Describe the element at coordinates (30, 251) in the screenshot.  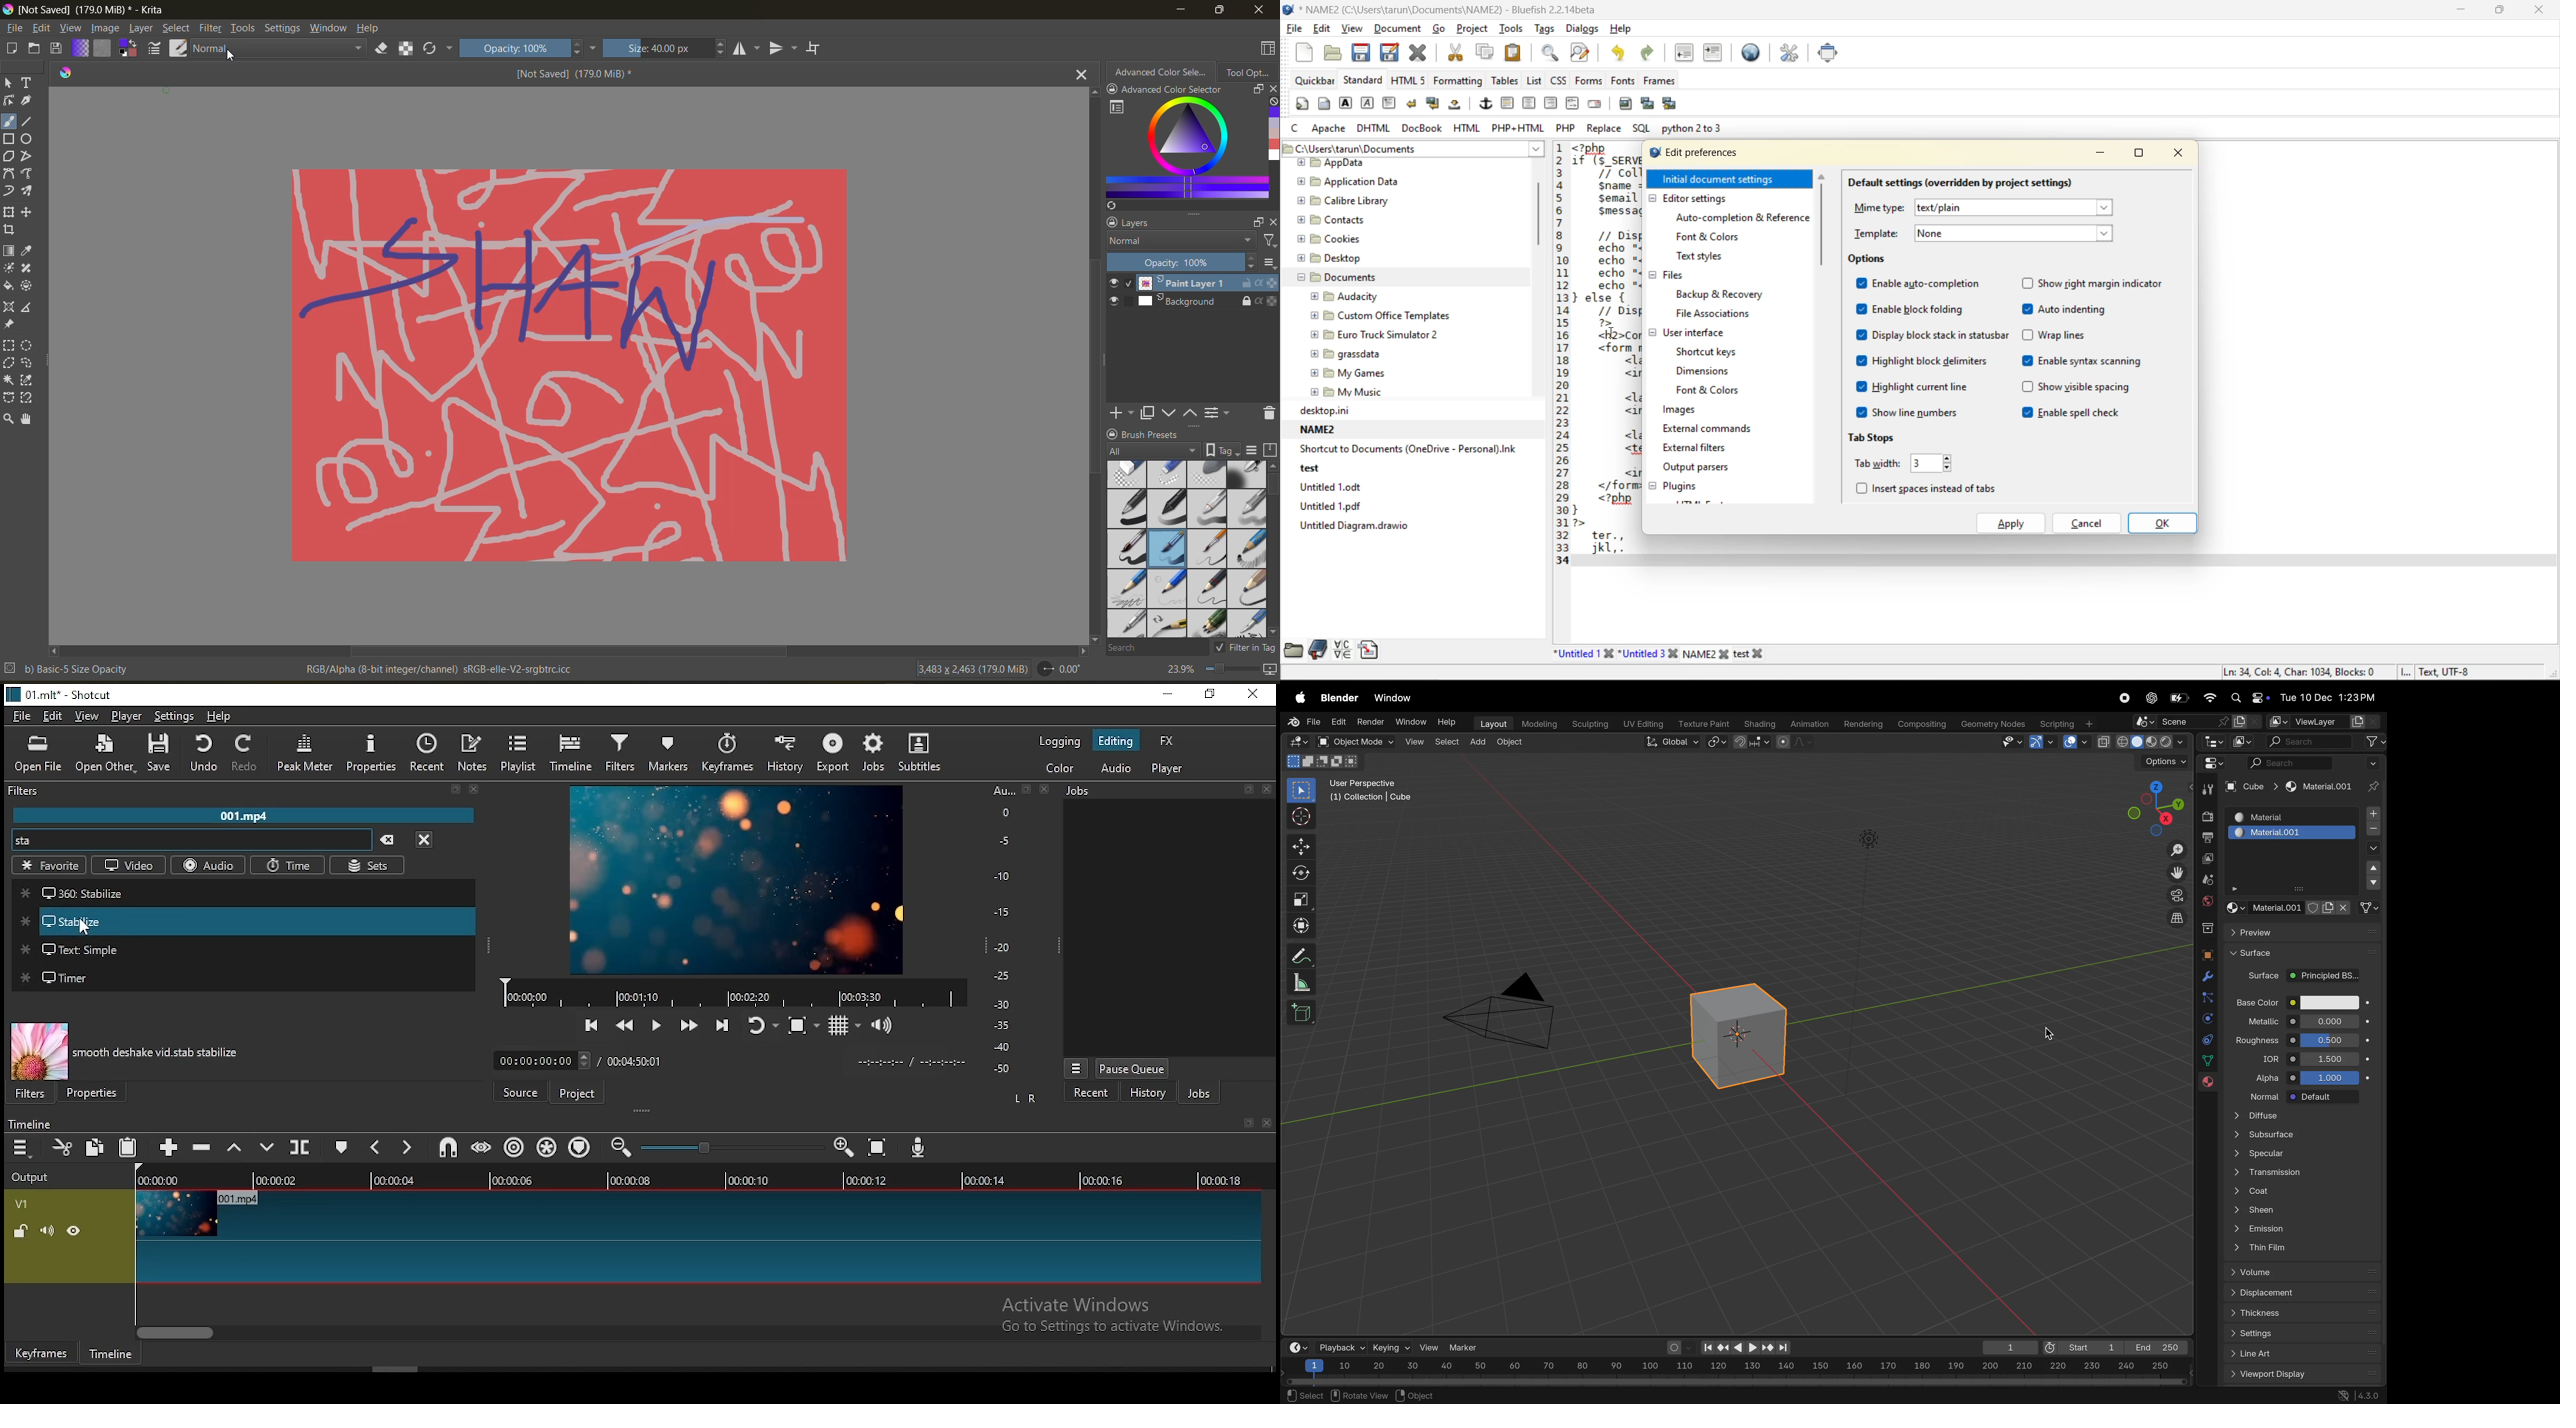
I see `Eyedropper color sample tool` at that location.